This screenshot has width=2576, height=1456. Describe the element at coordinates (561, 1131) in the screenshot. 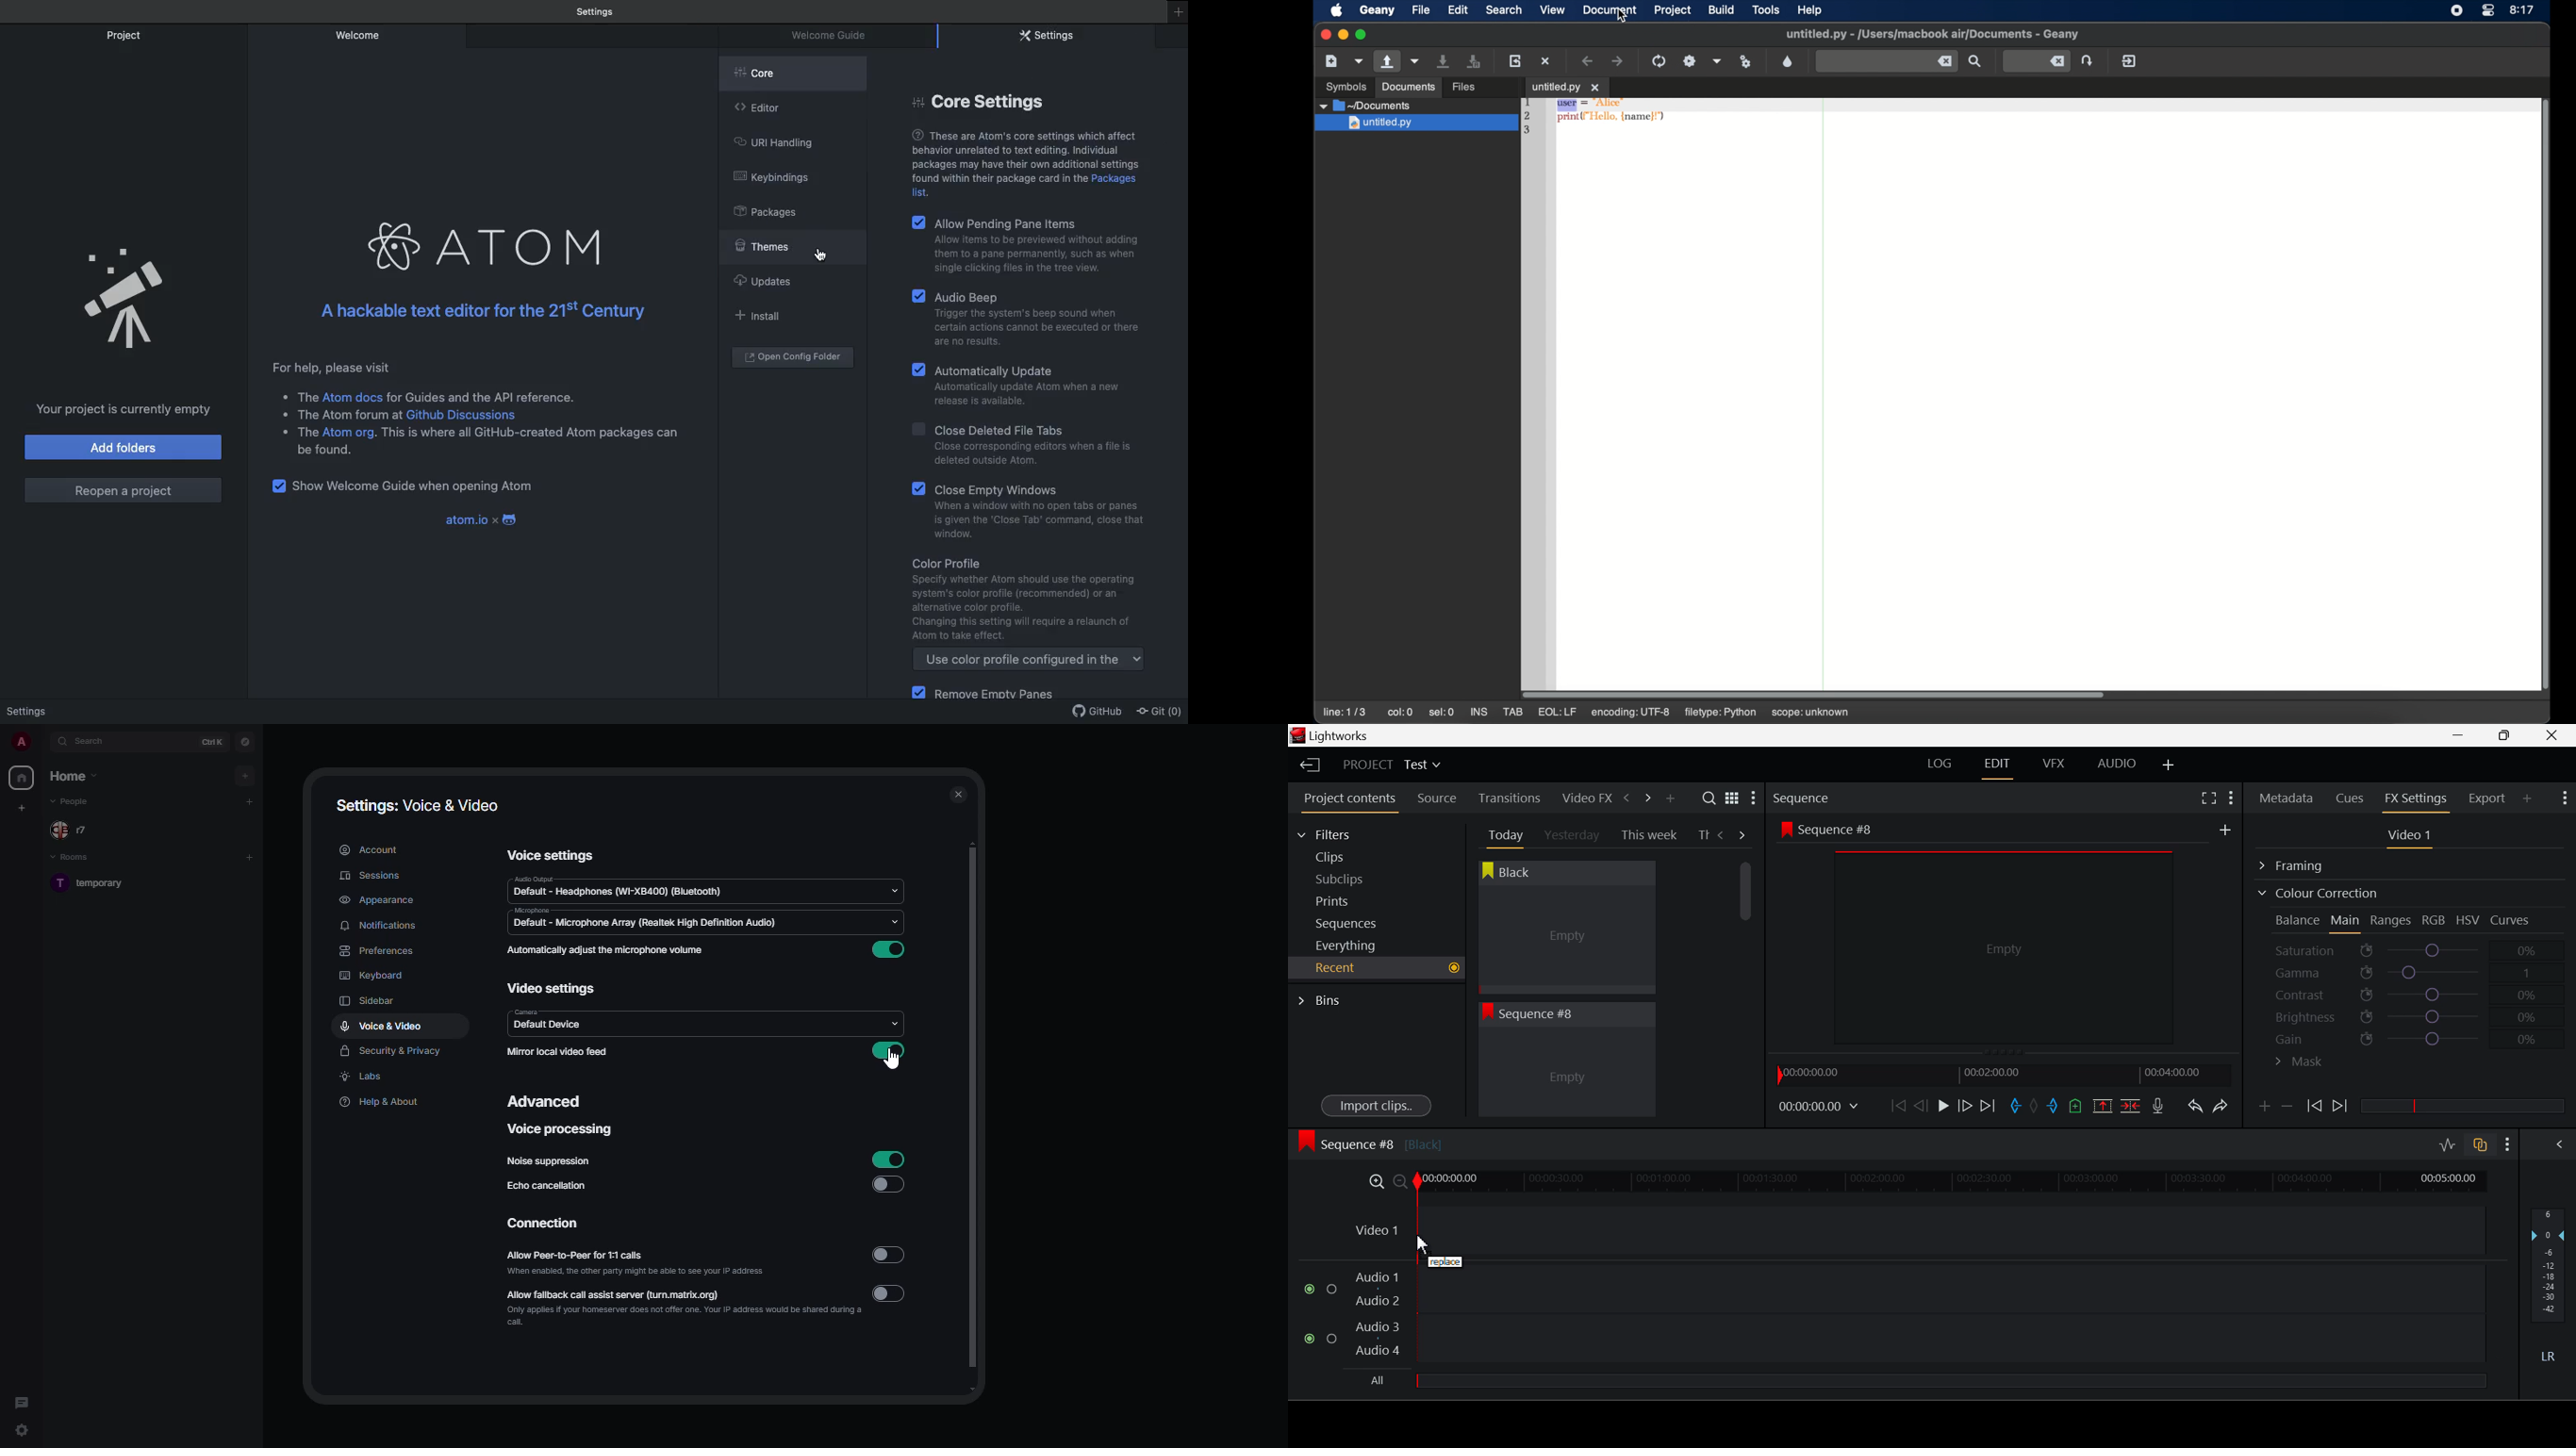

I see `voice processing` at that location.